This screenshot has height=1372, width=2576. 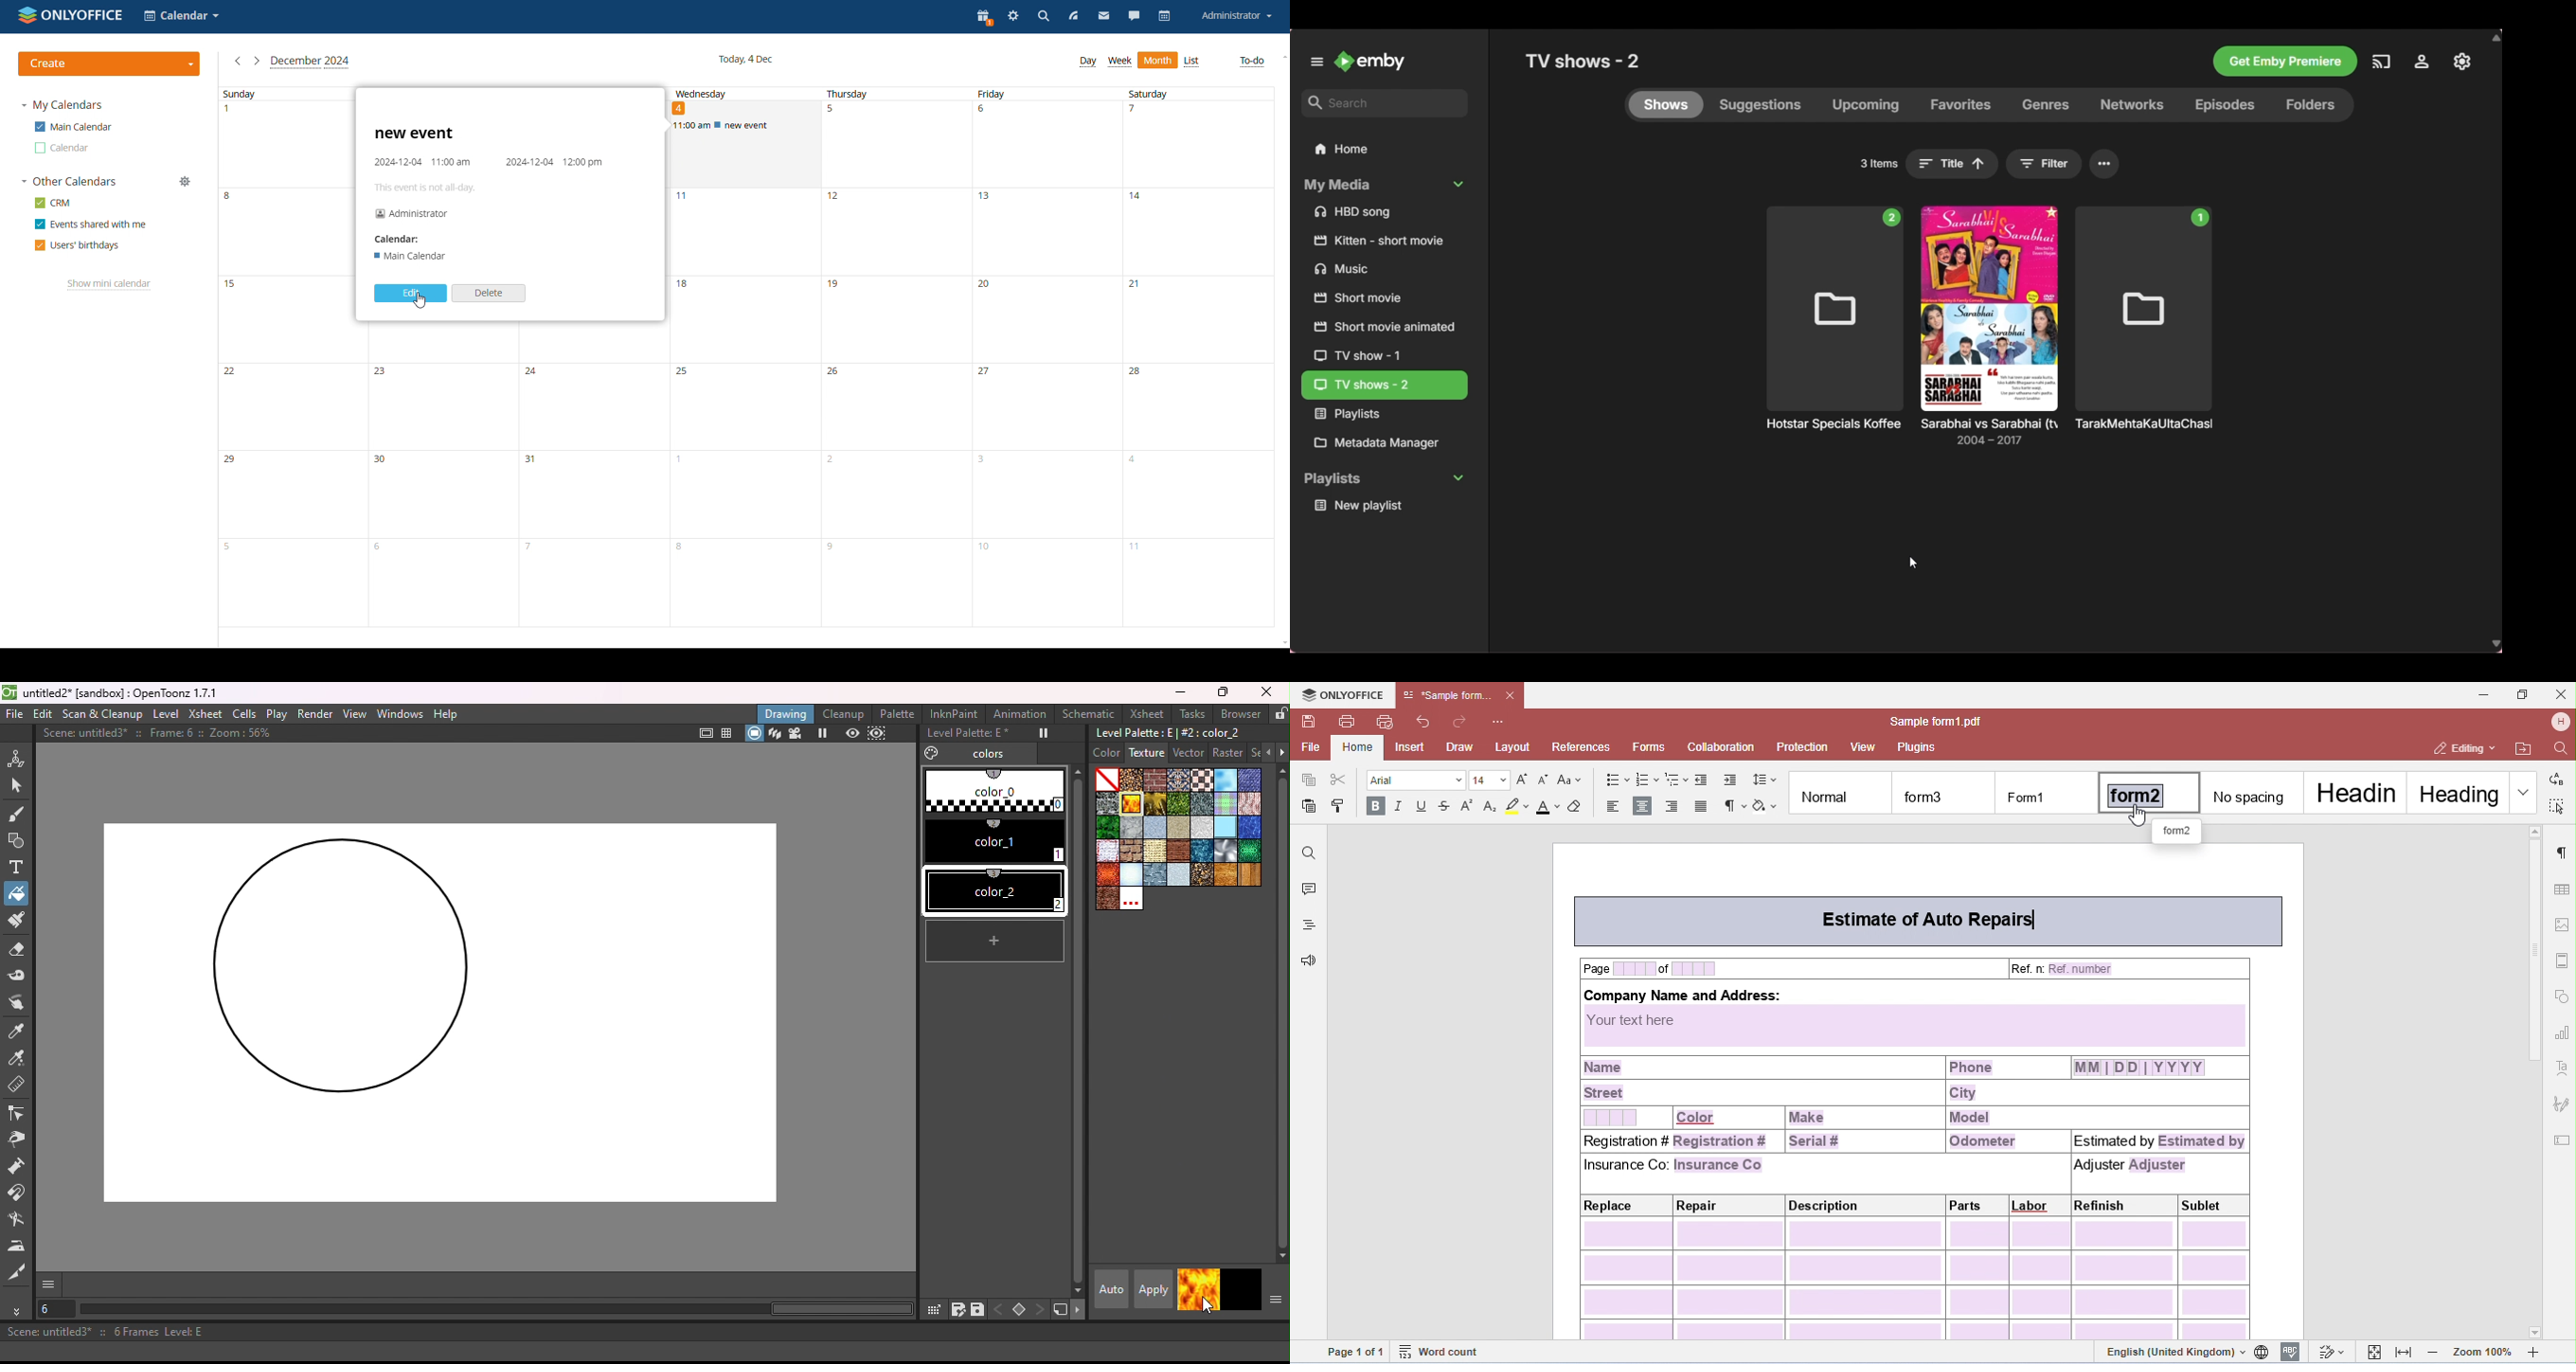 I want to click on Texture, so click(x=1145, y=752).